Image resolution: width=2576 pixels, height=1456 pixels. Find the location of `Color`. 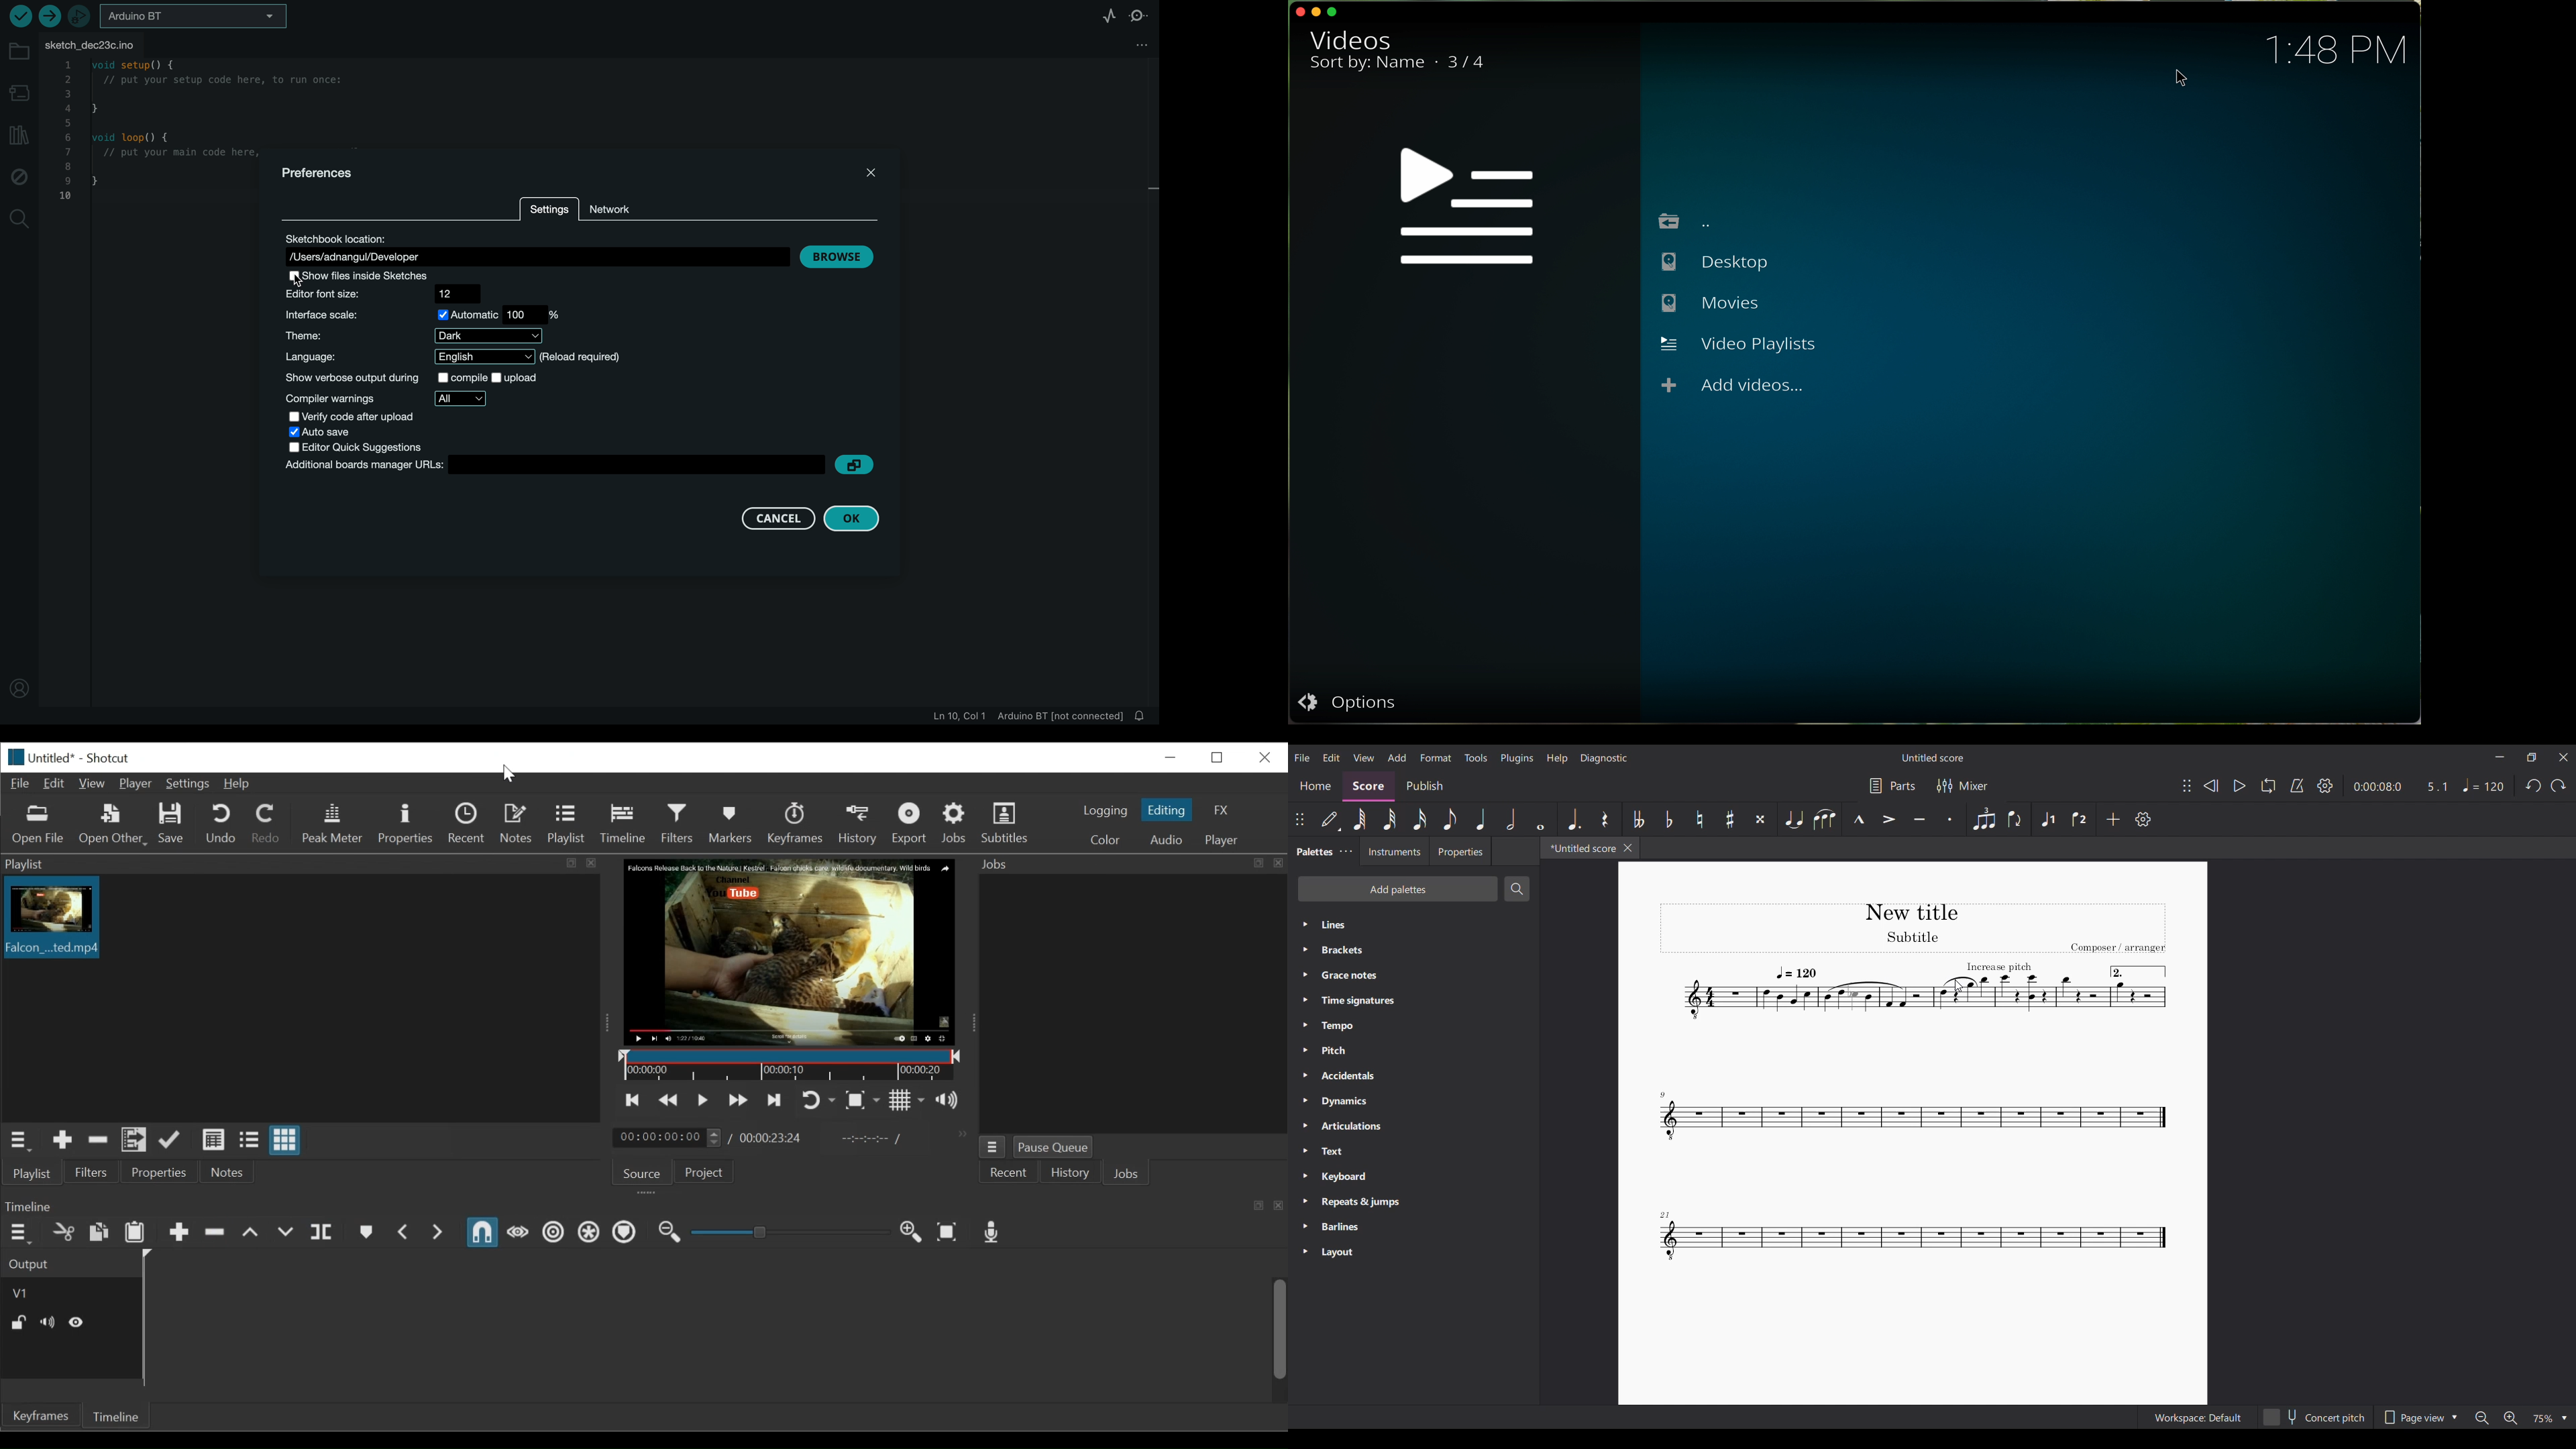

Color is located at coordinates (1109, 839).